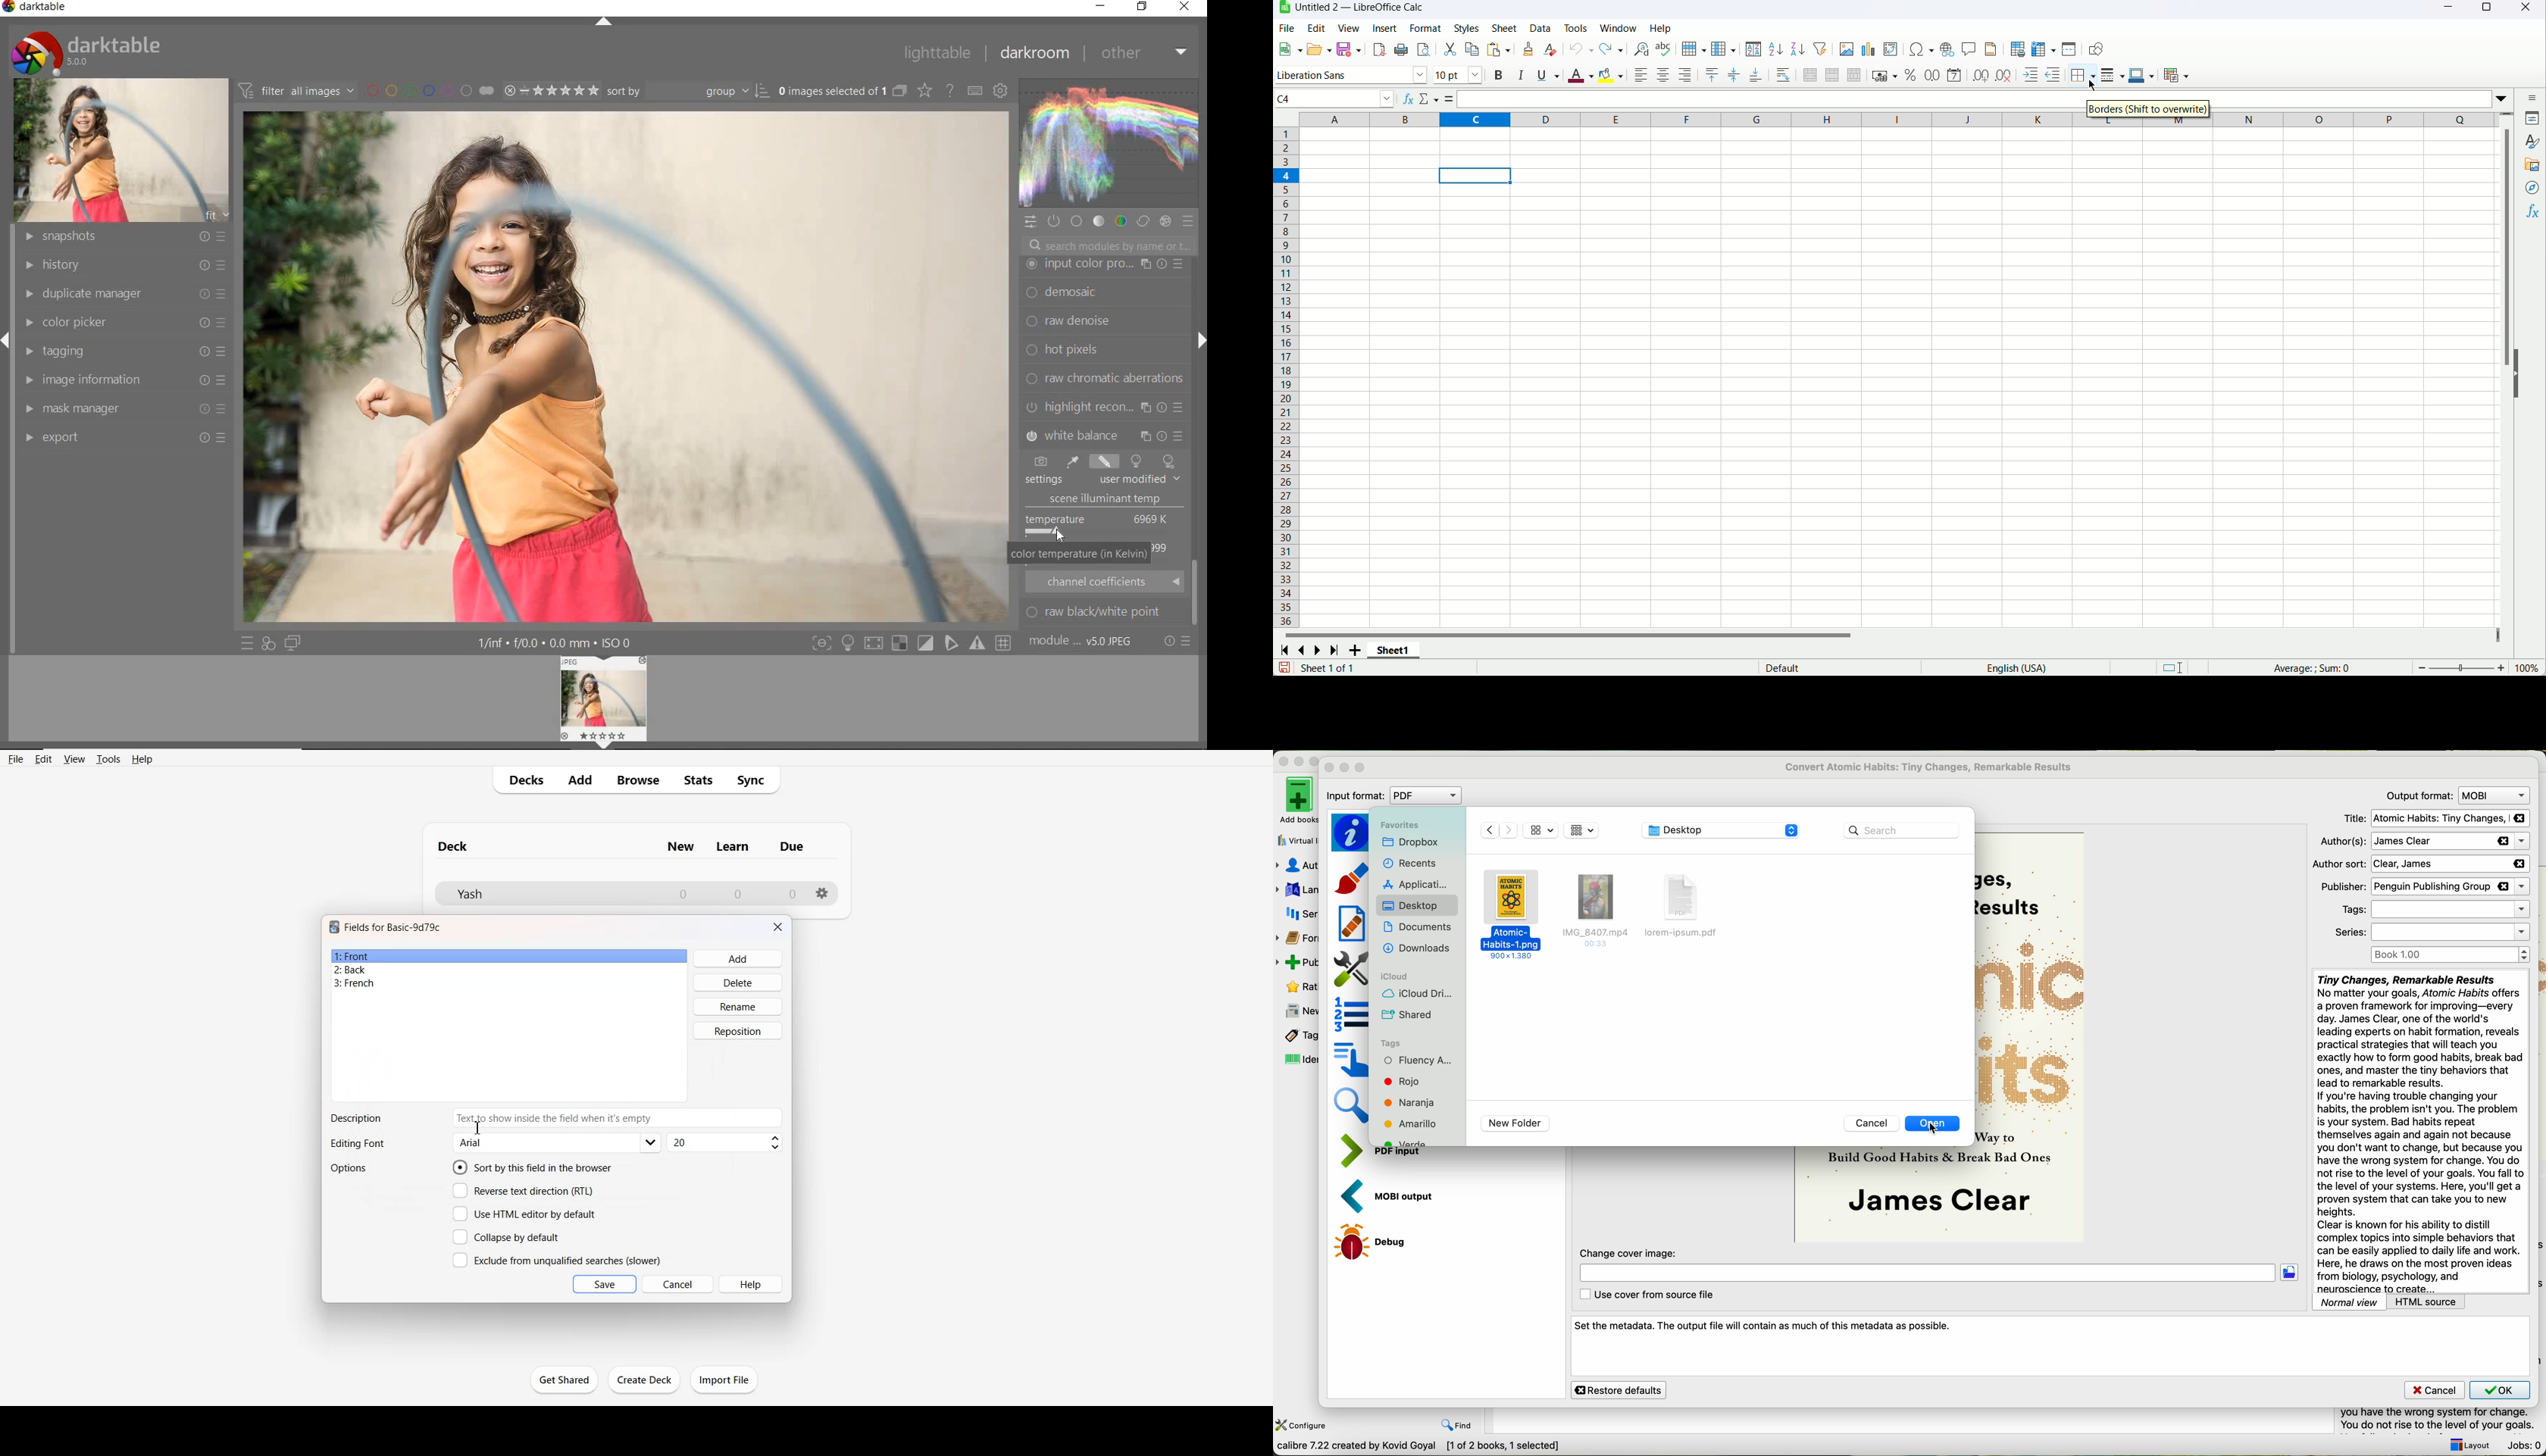 The image size is (2548, 1456). I want to click on Properties, so click(2531, 118).